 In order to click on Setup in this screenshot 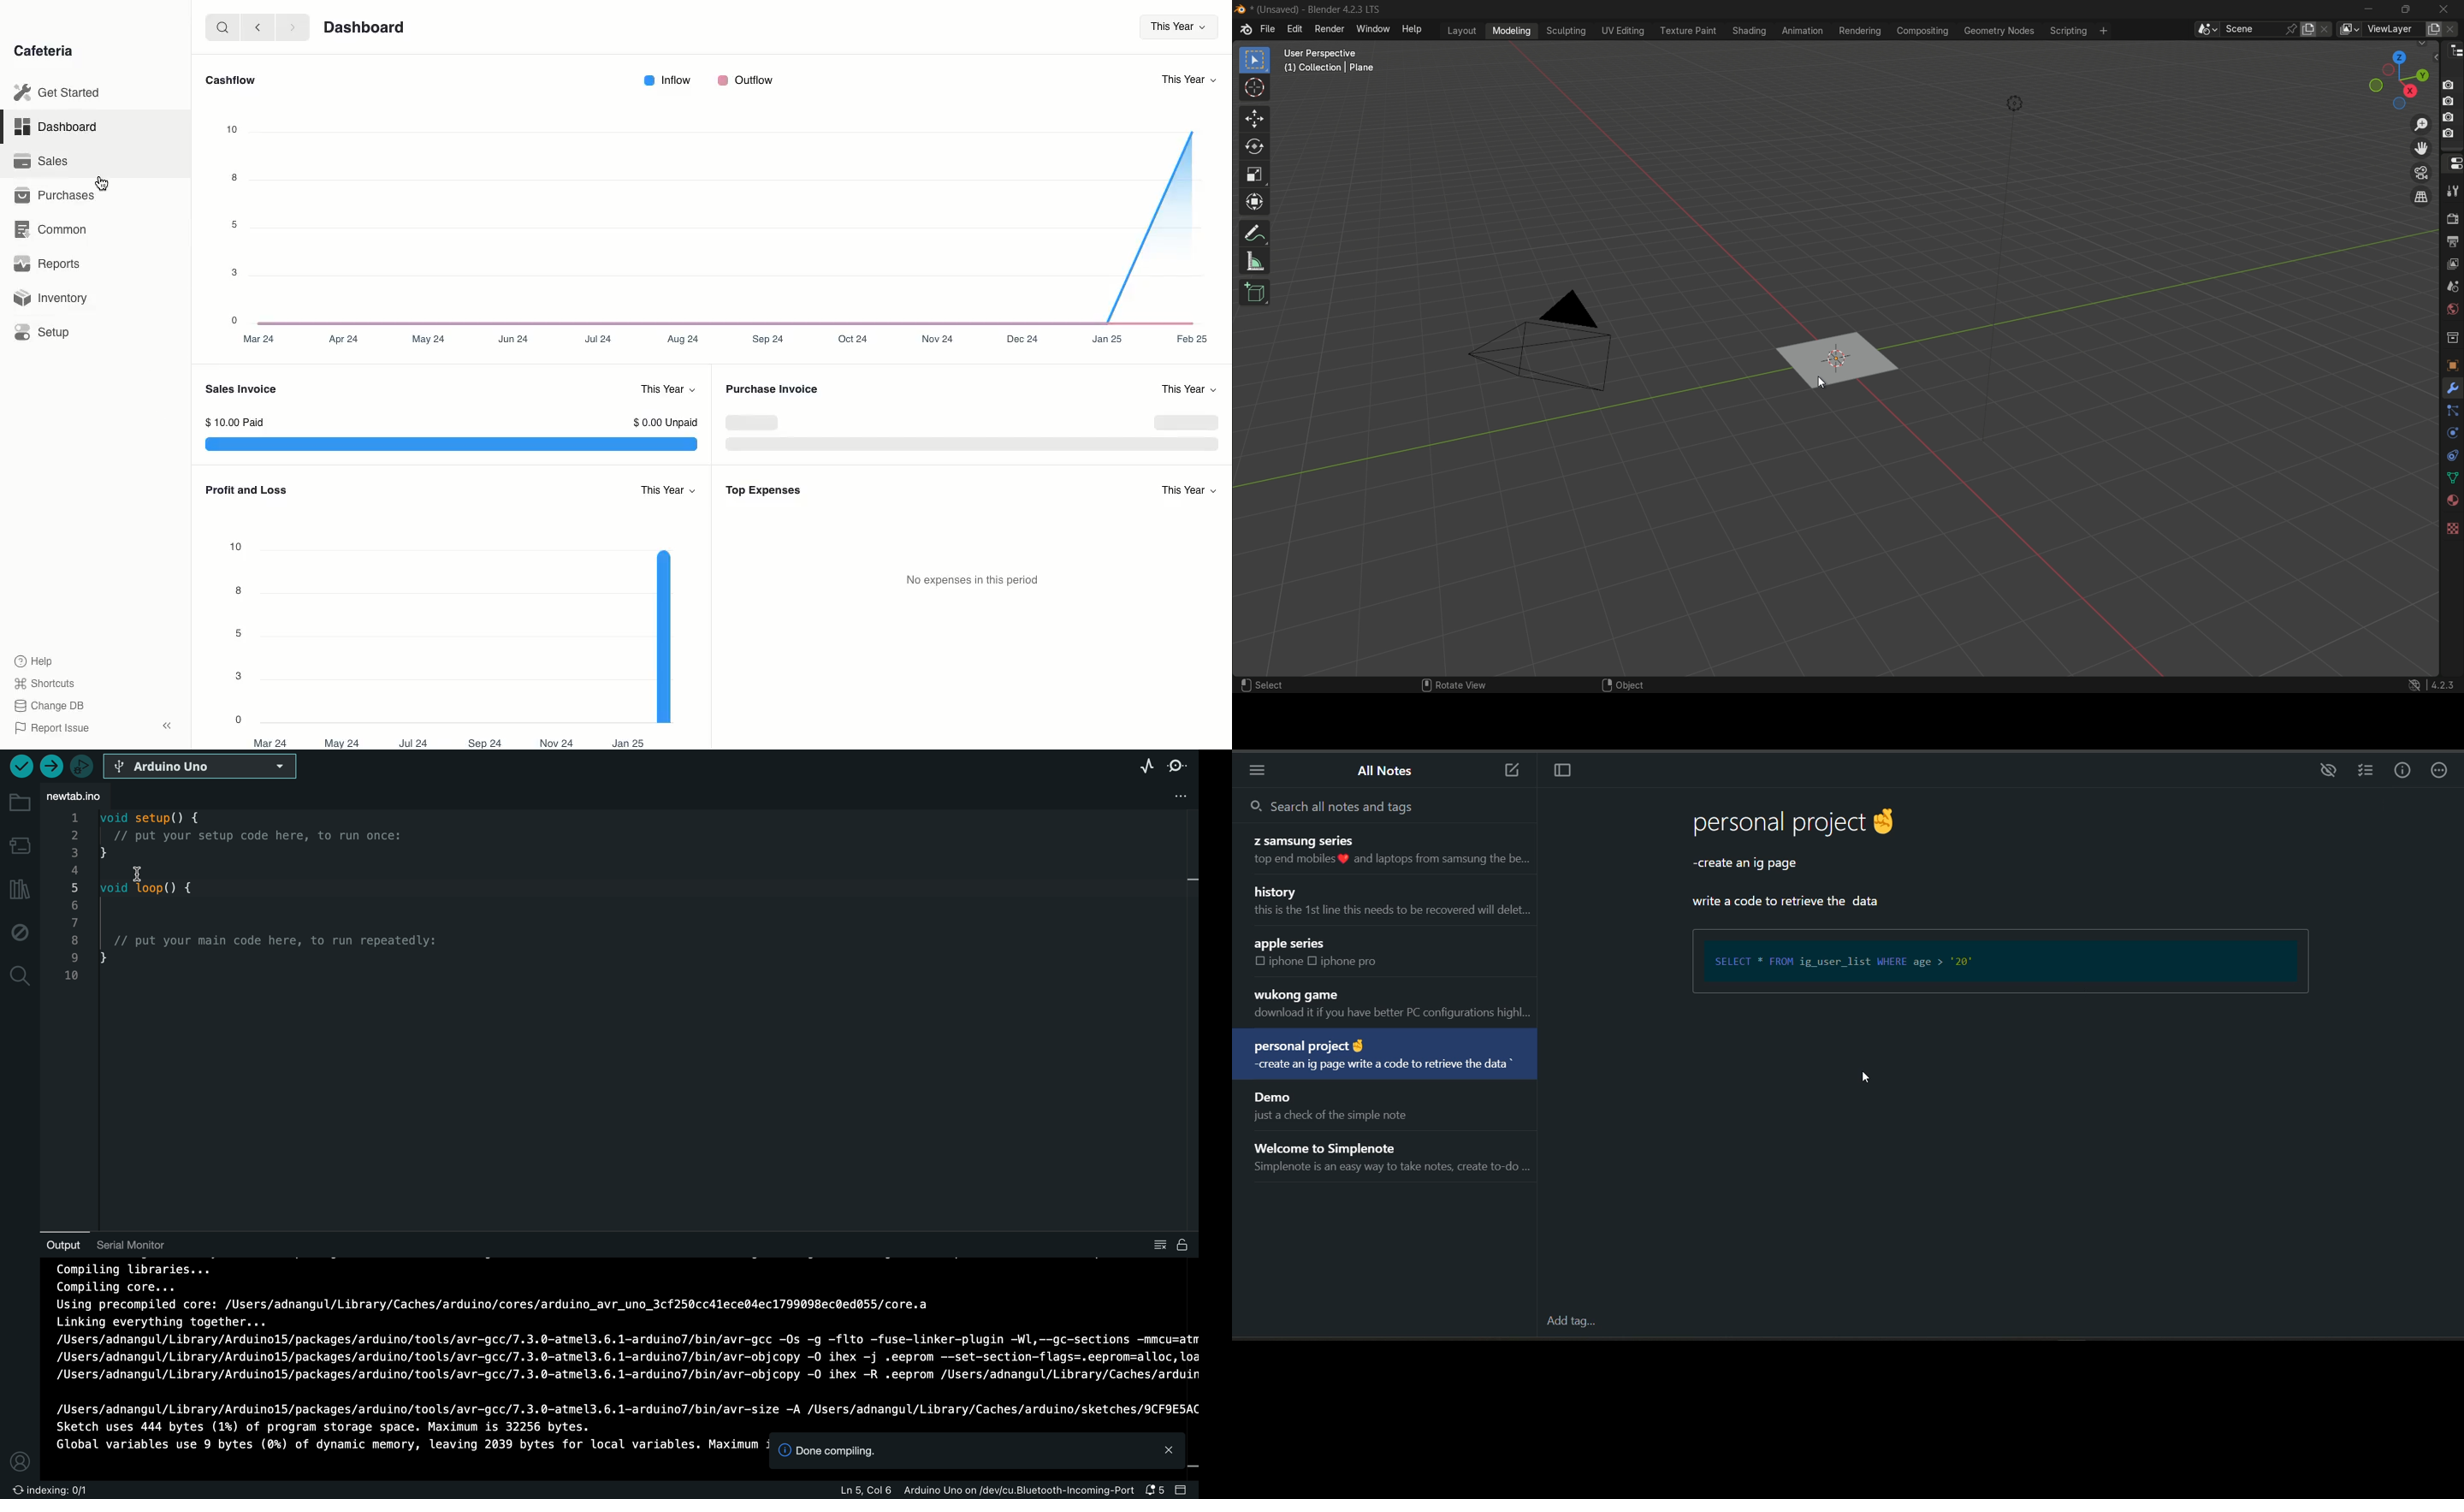, I will do `click(46, 332)`.